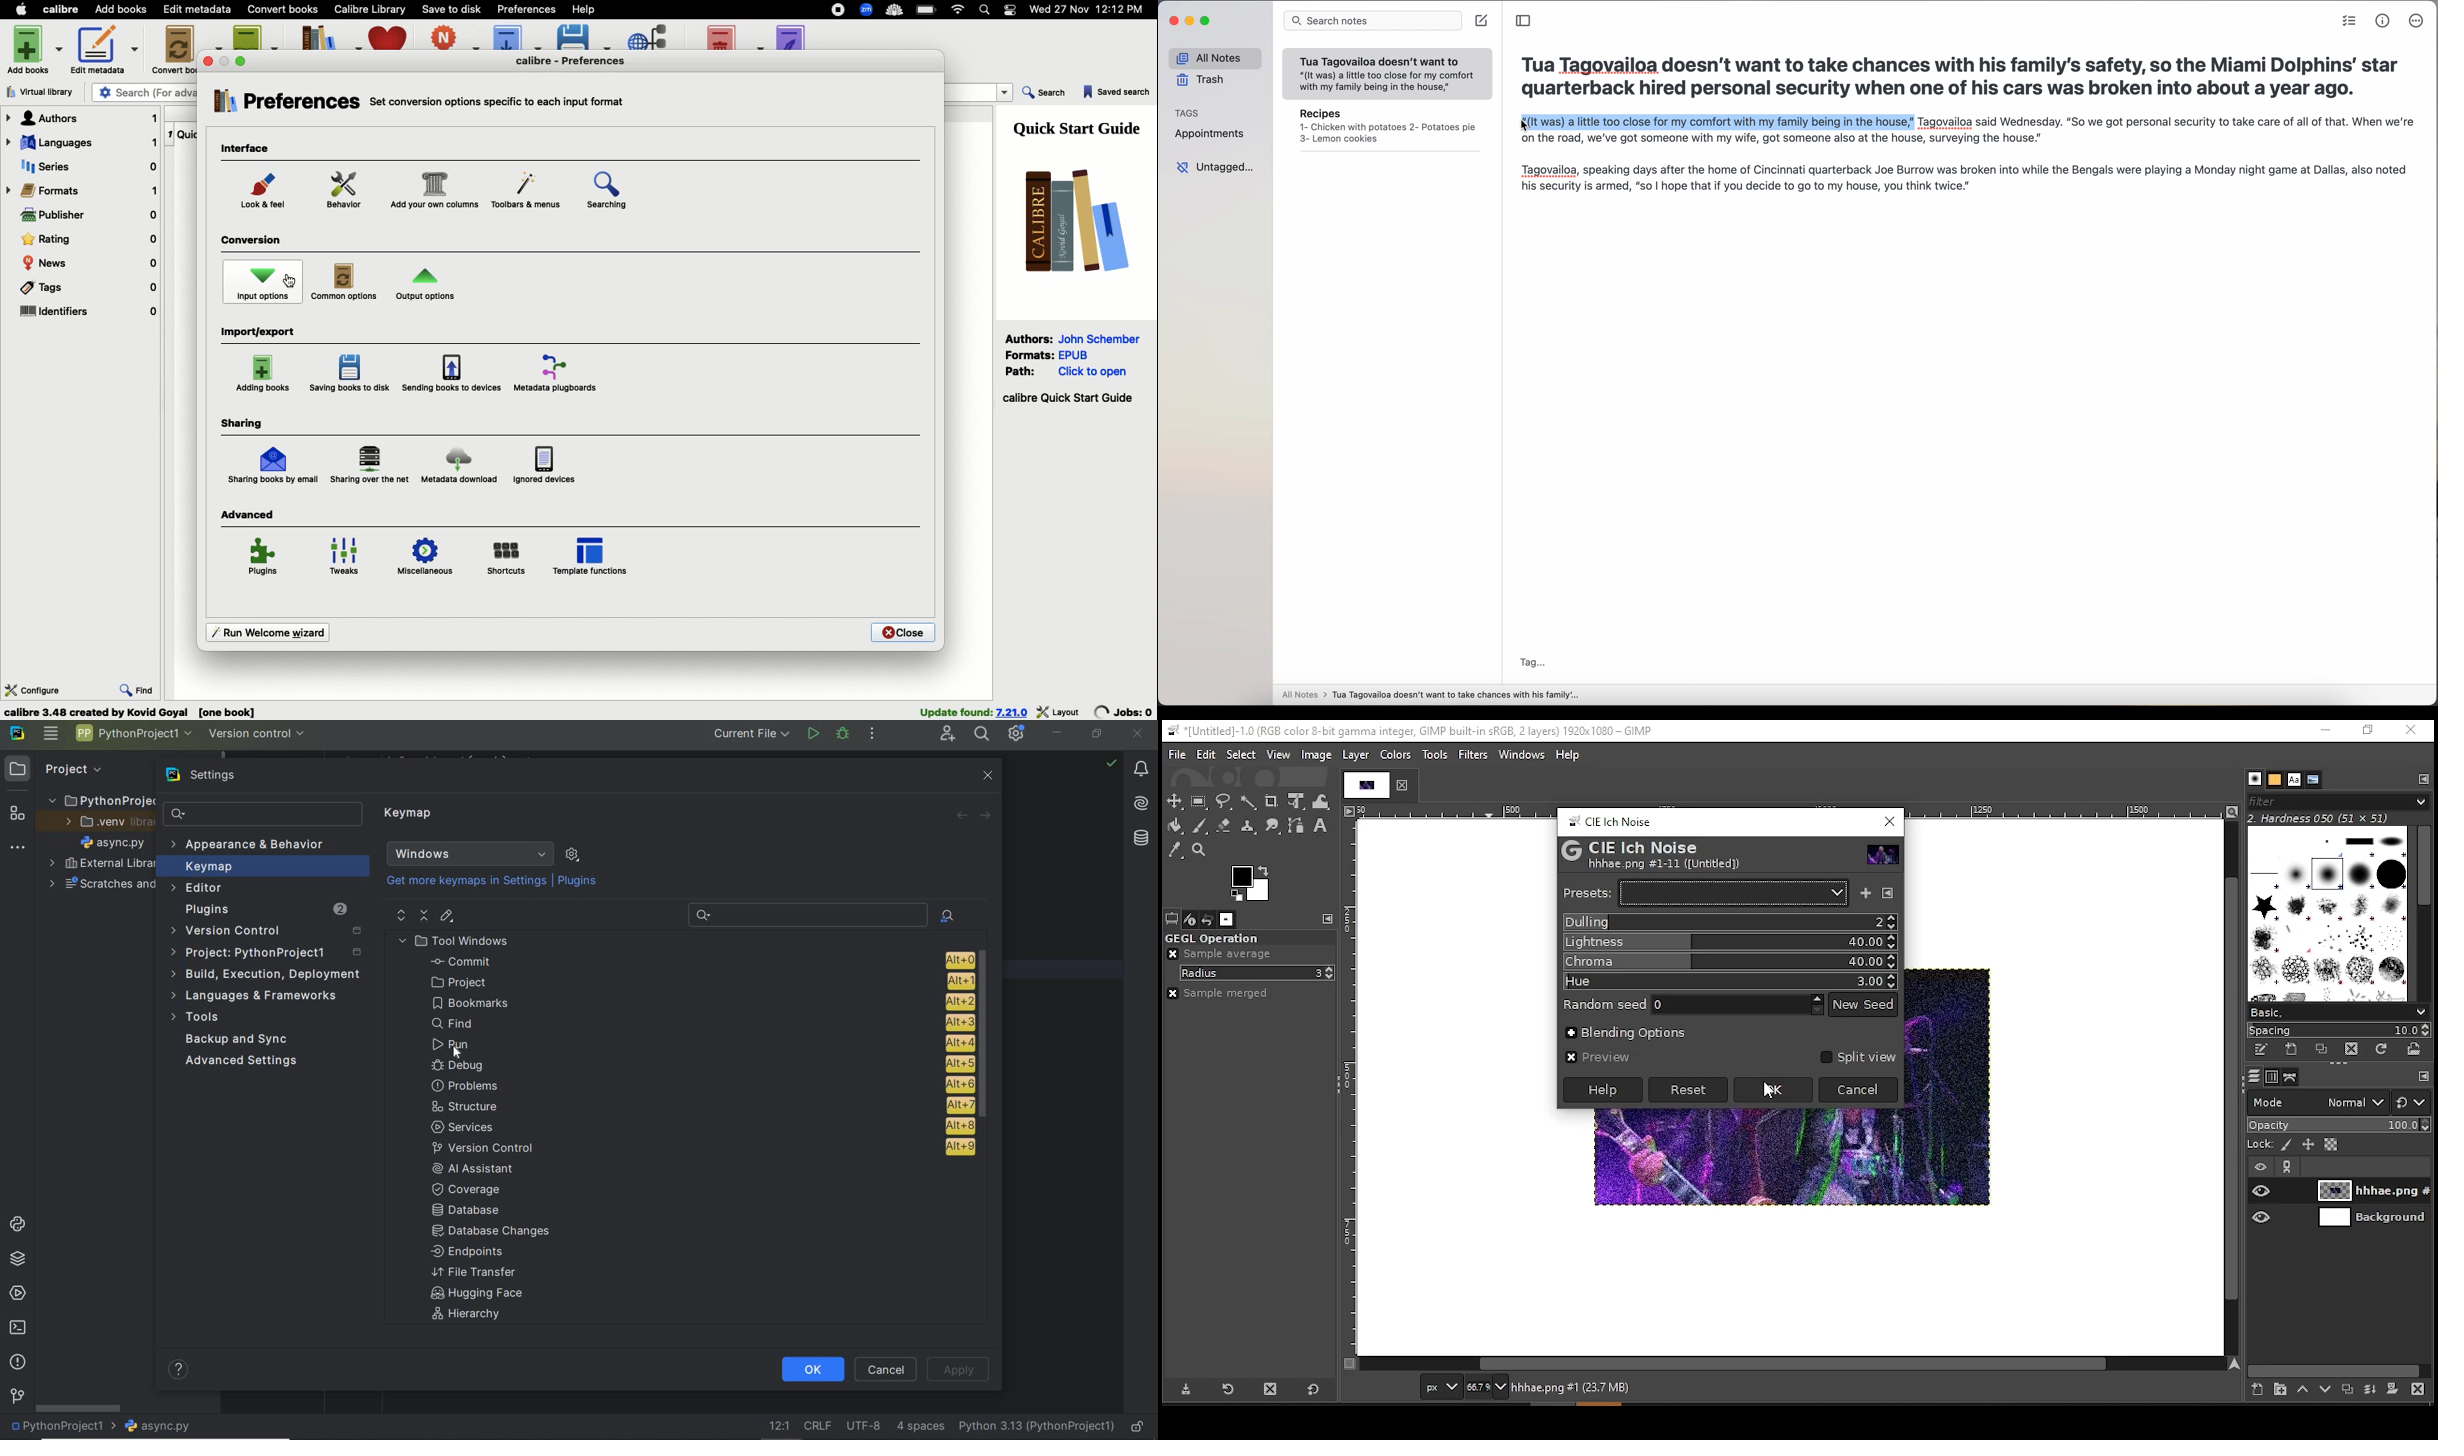 This screenshot has width=2464, height=1456. Describe the element at coordinates (371, 465) in the screenshot. I see `Sharing over the net` at that location.